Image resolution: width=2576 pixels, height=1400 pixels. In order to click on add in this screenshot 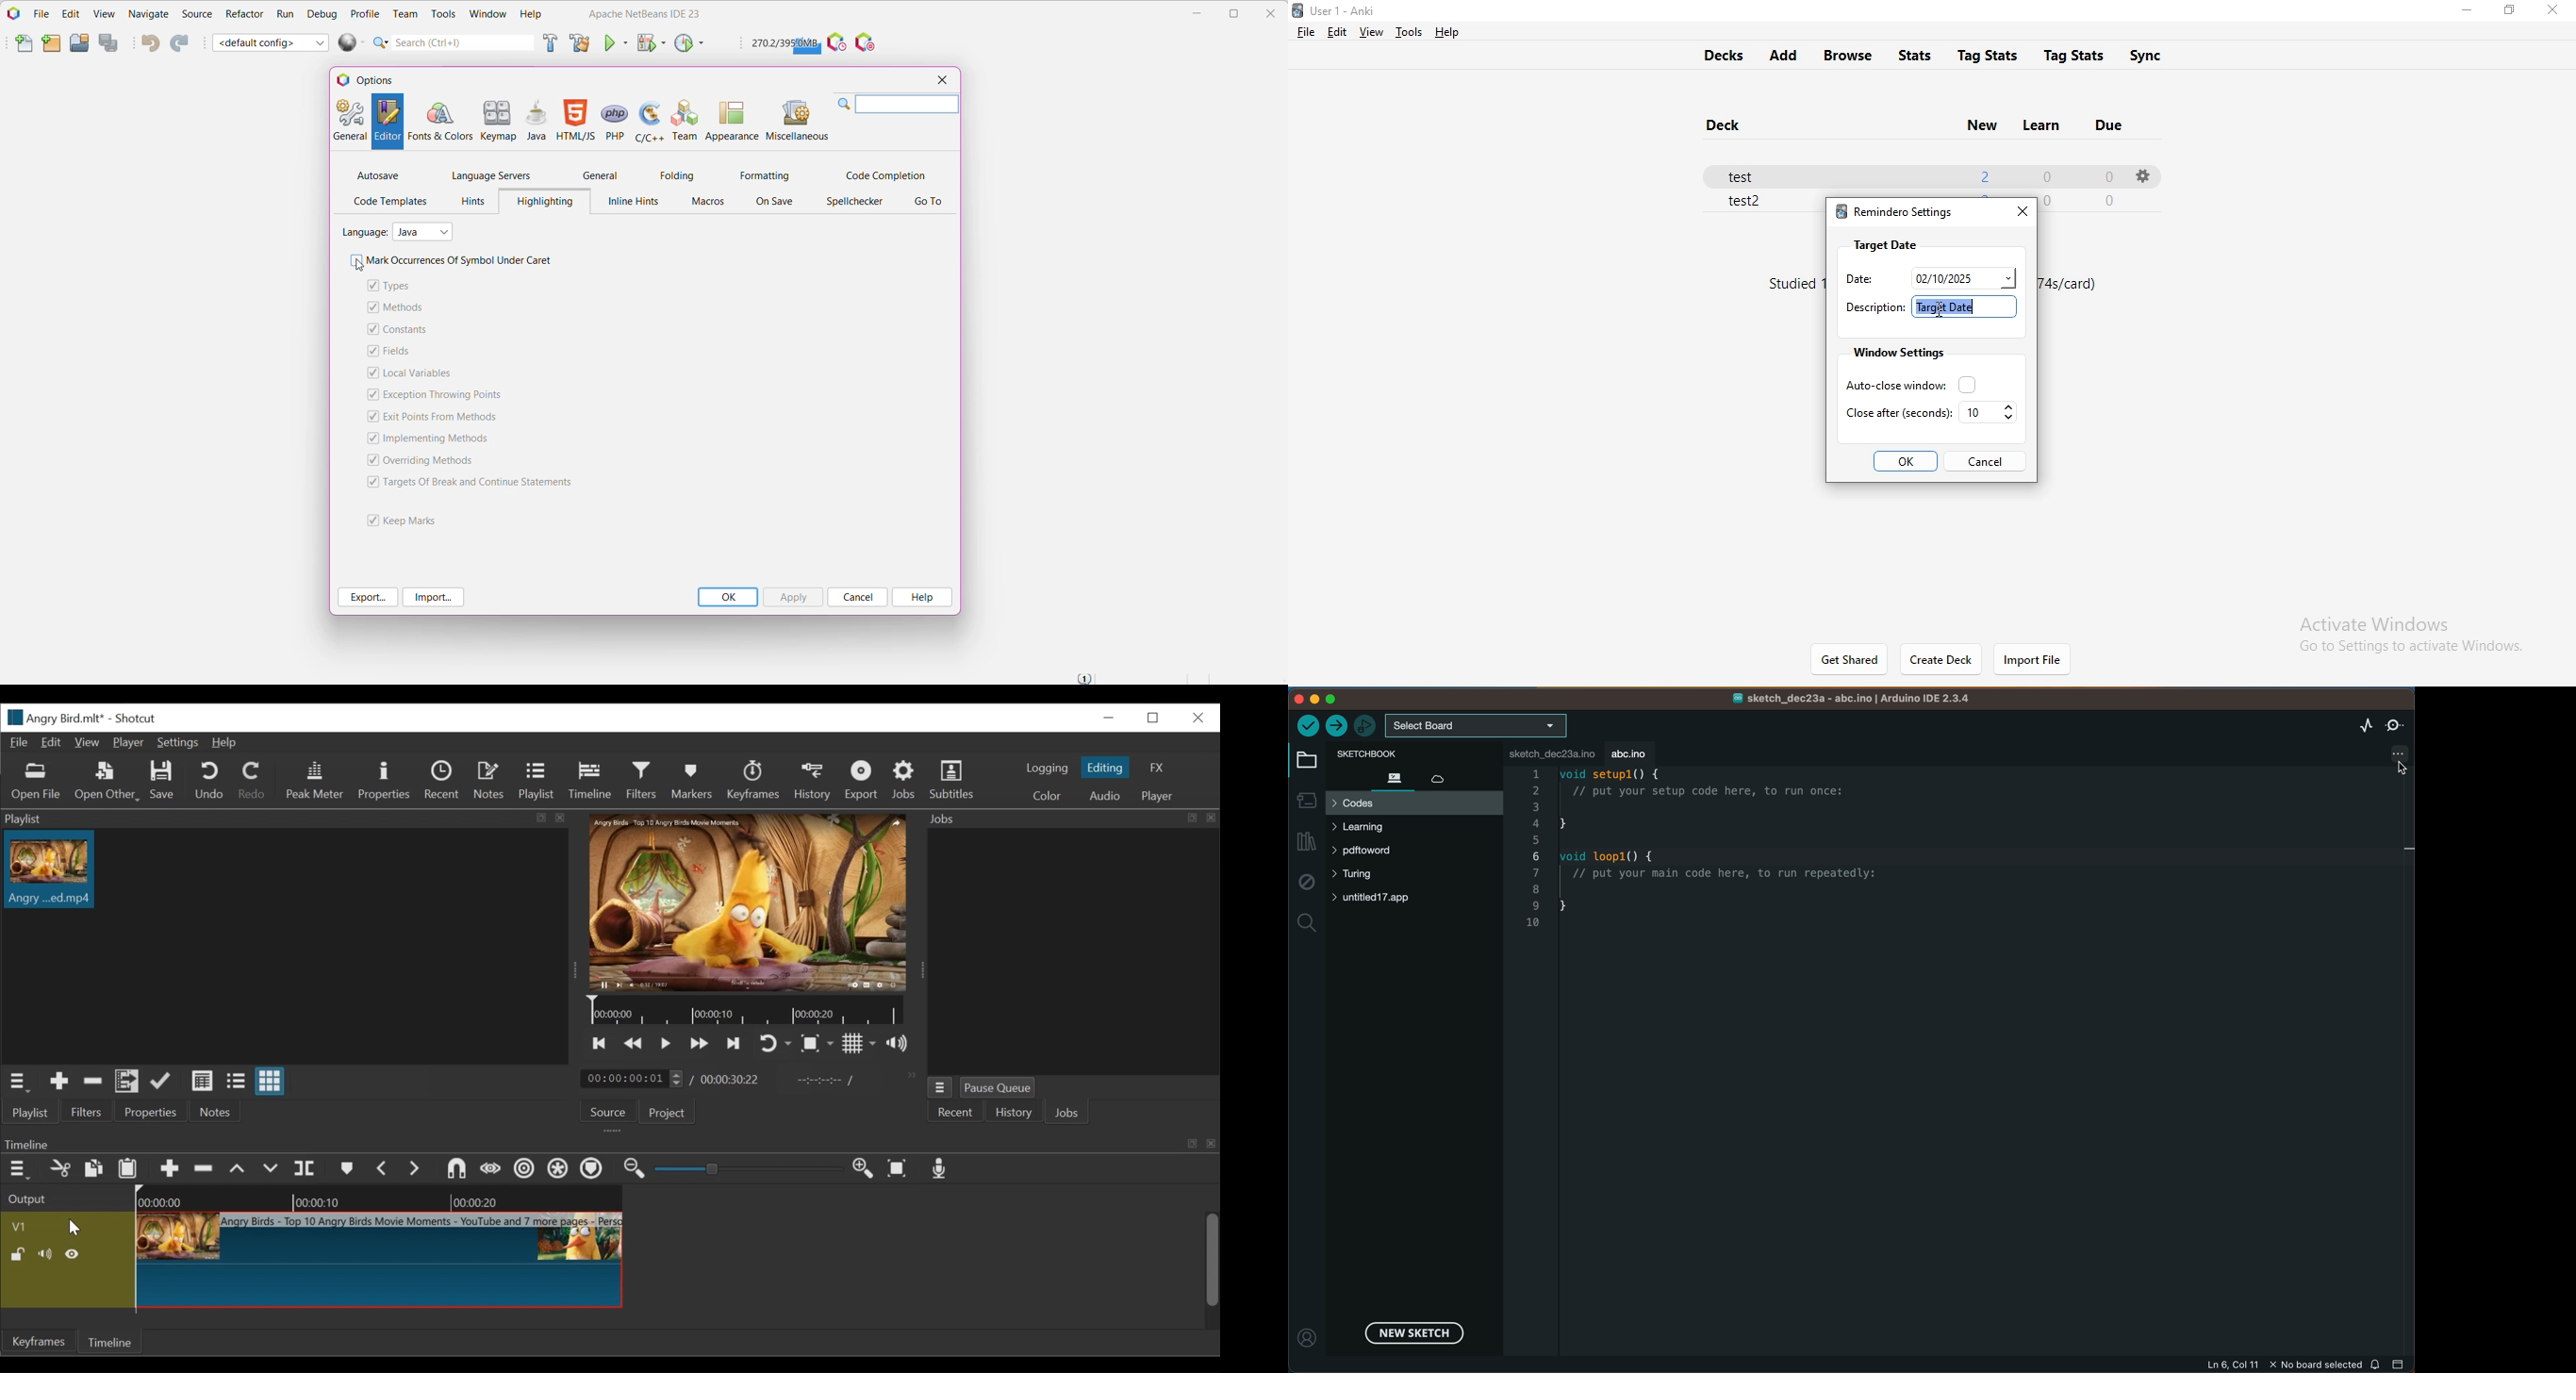, I will do `click(1782, 56)`.